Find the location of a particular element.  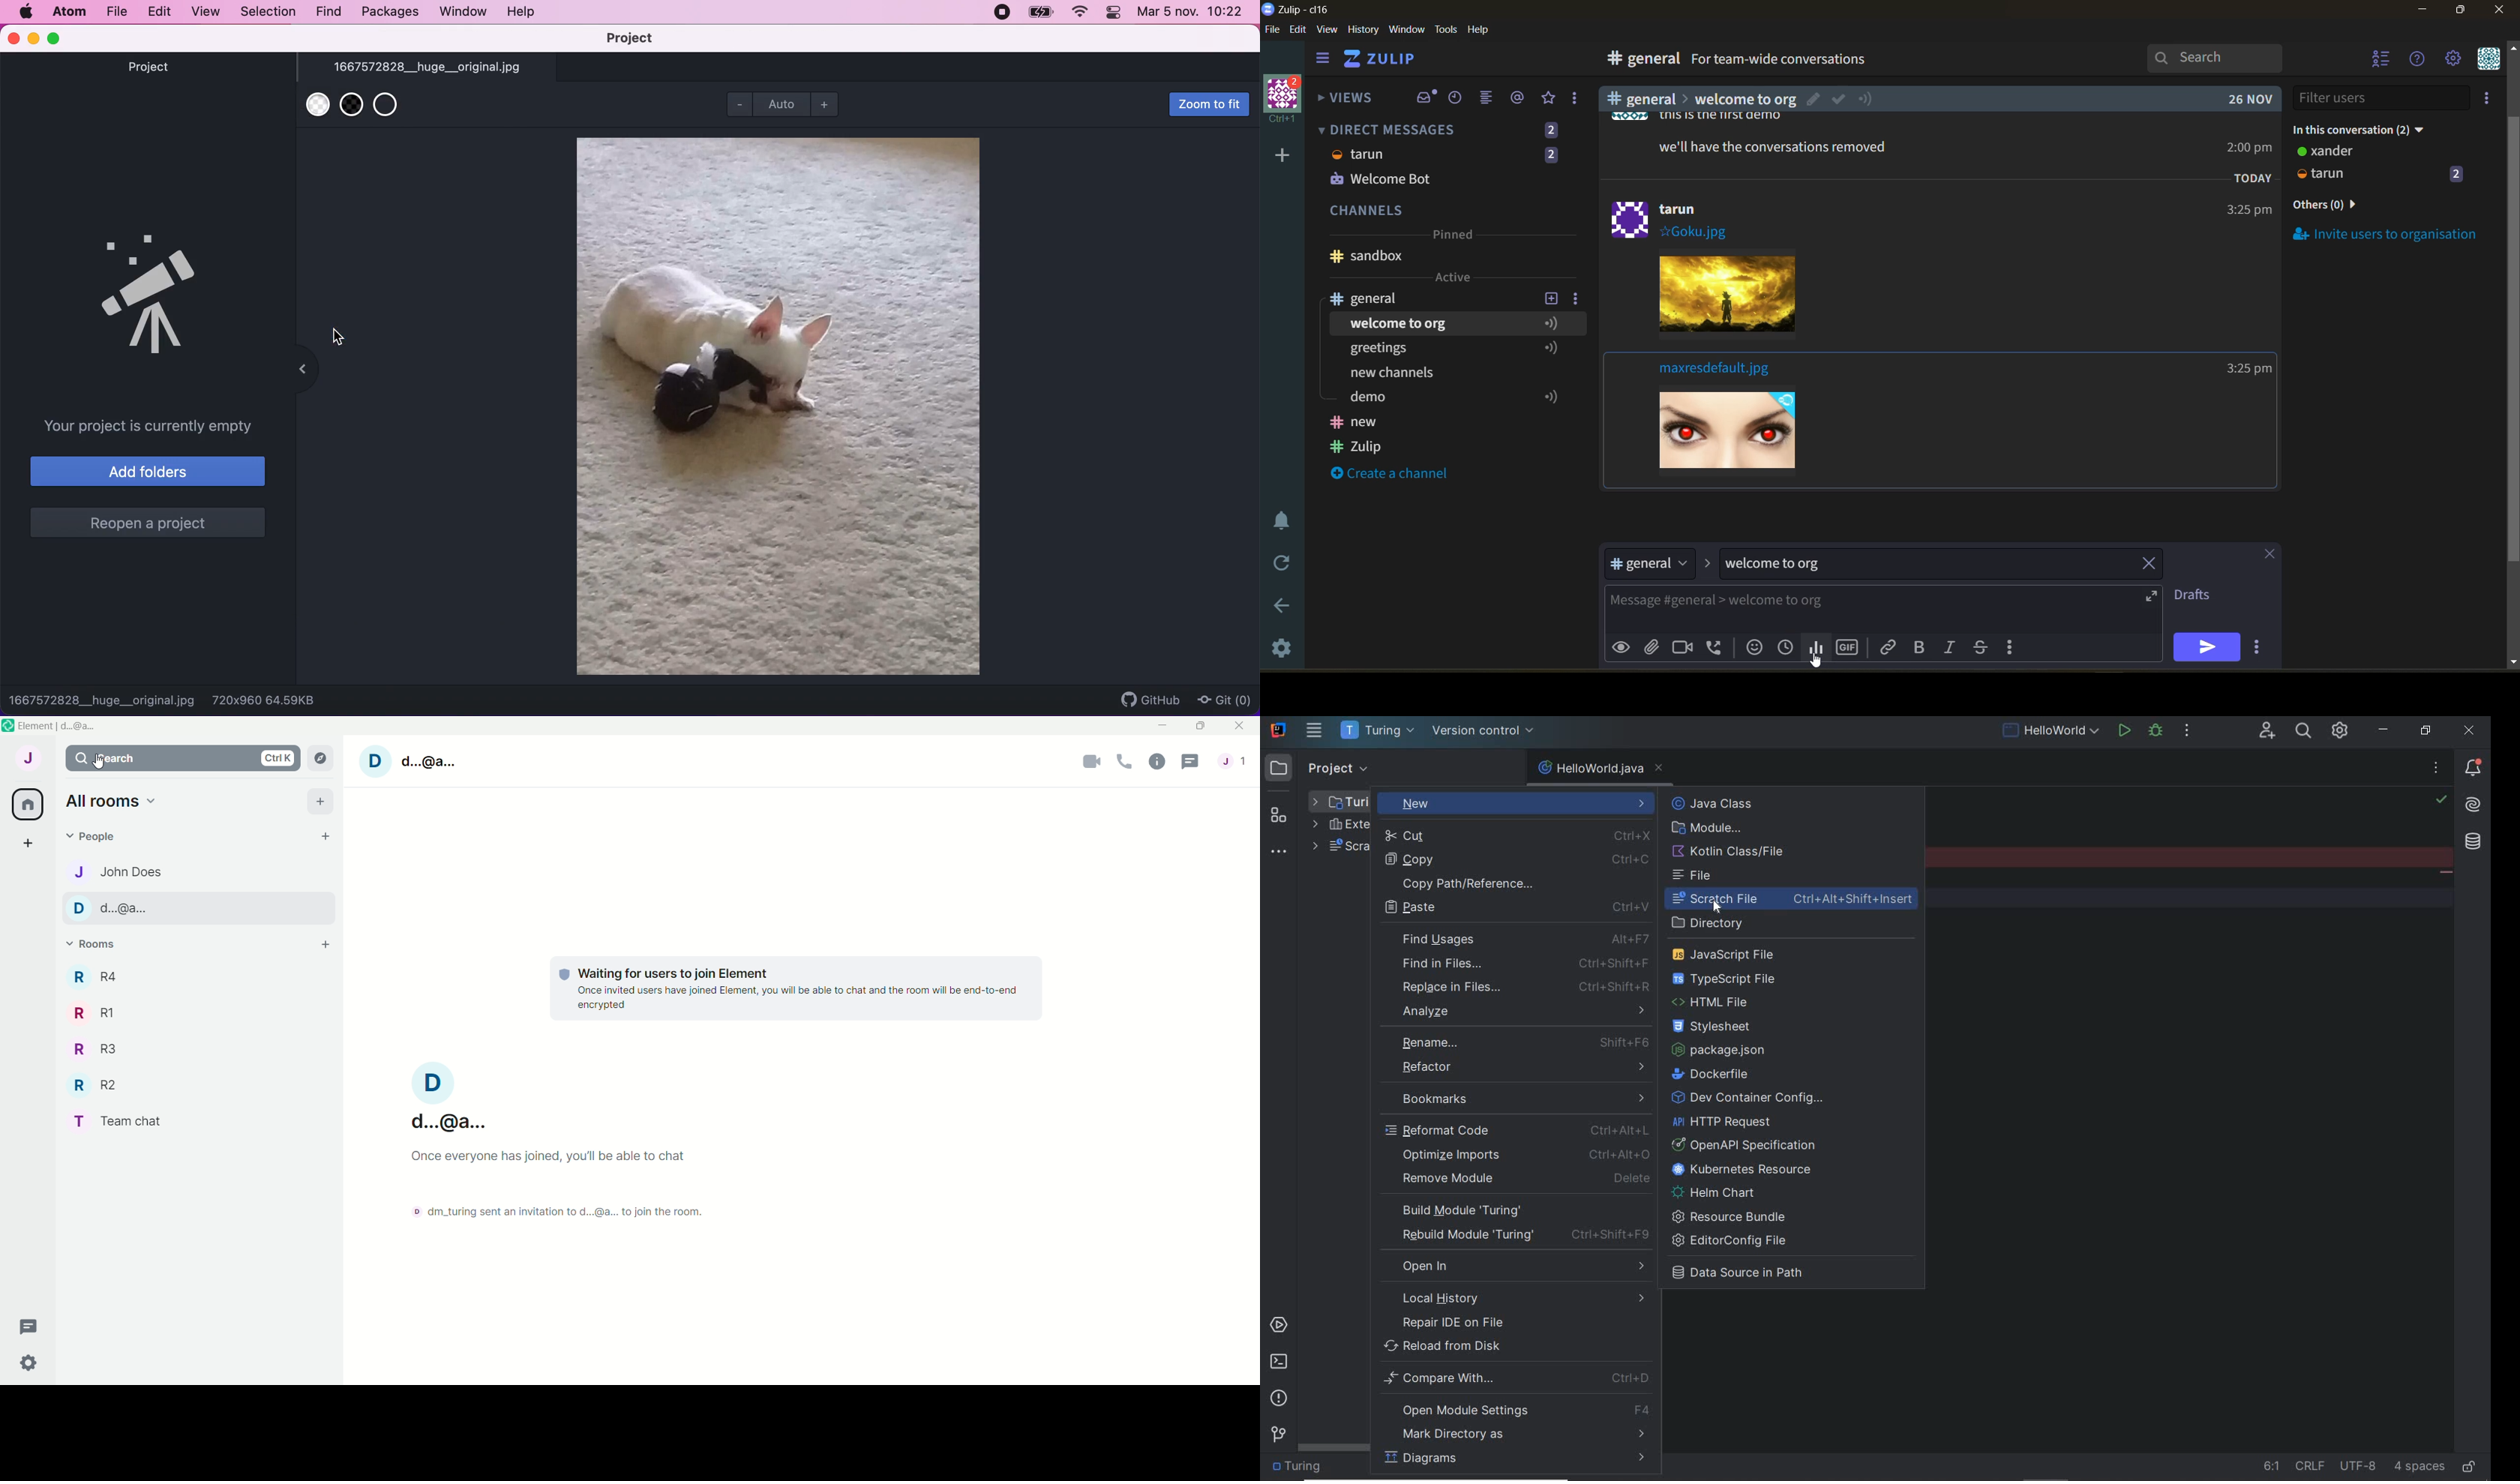

stream/channel is located at coordinates (1648, 563).